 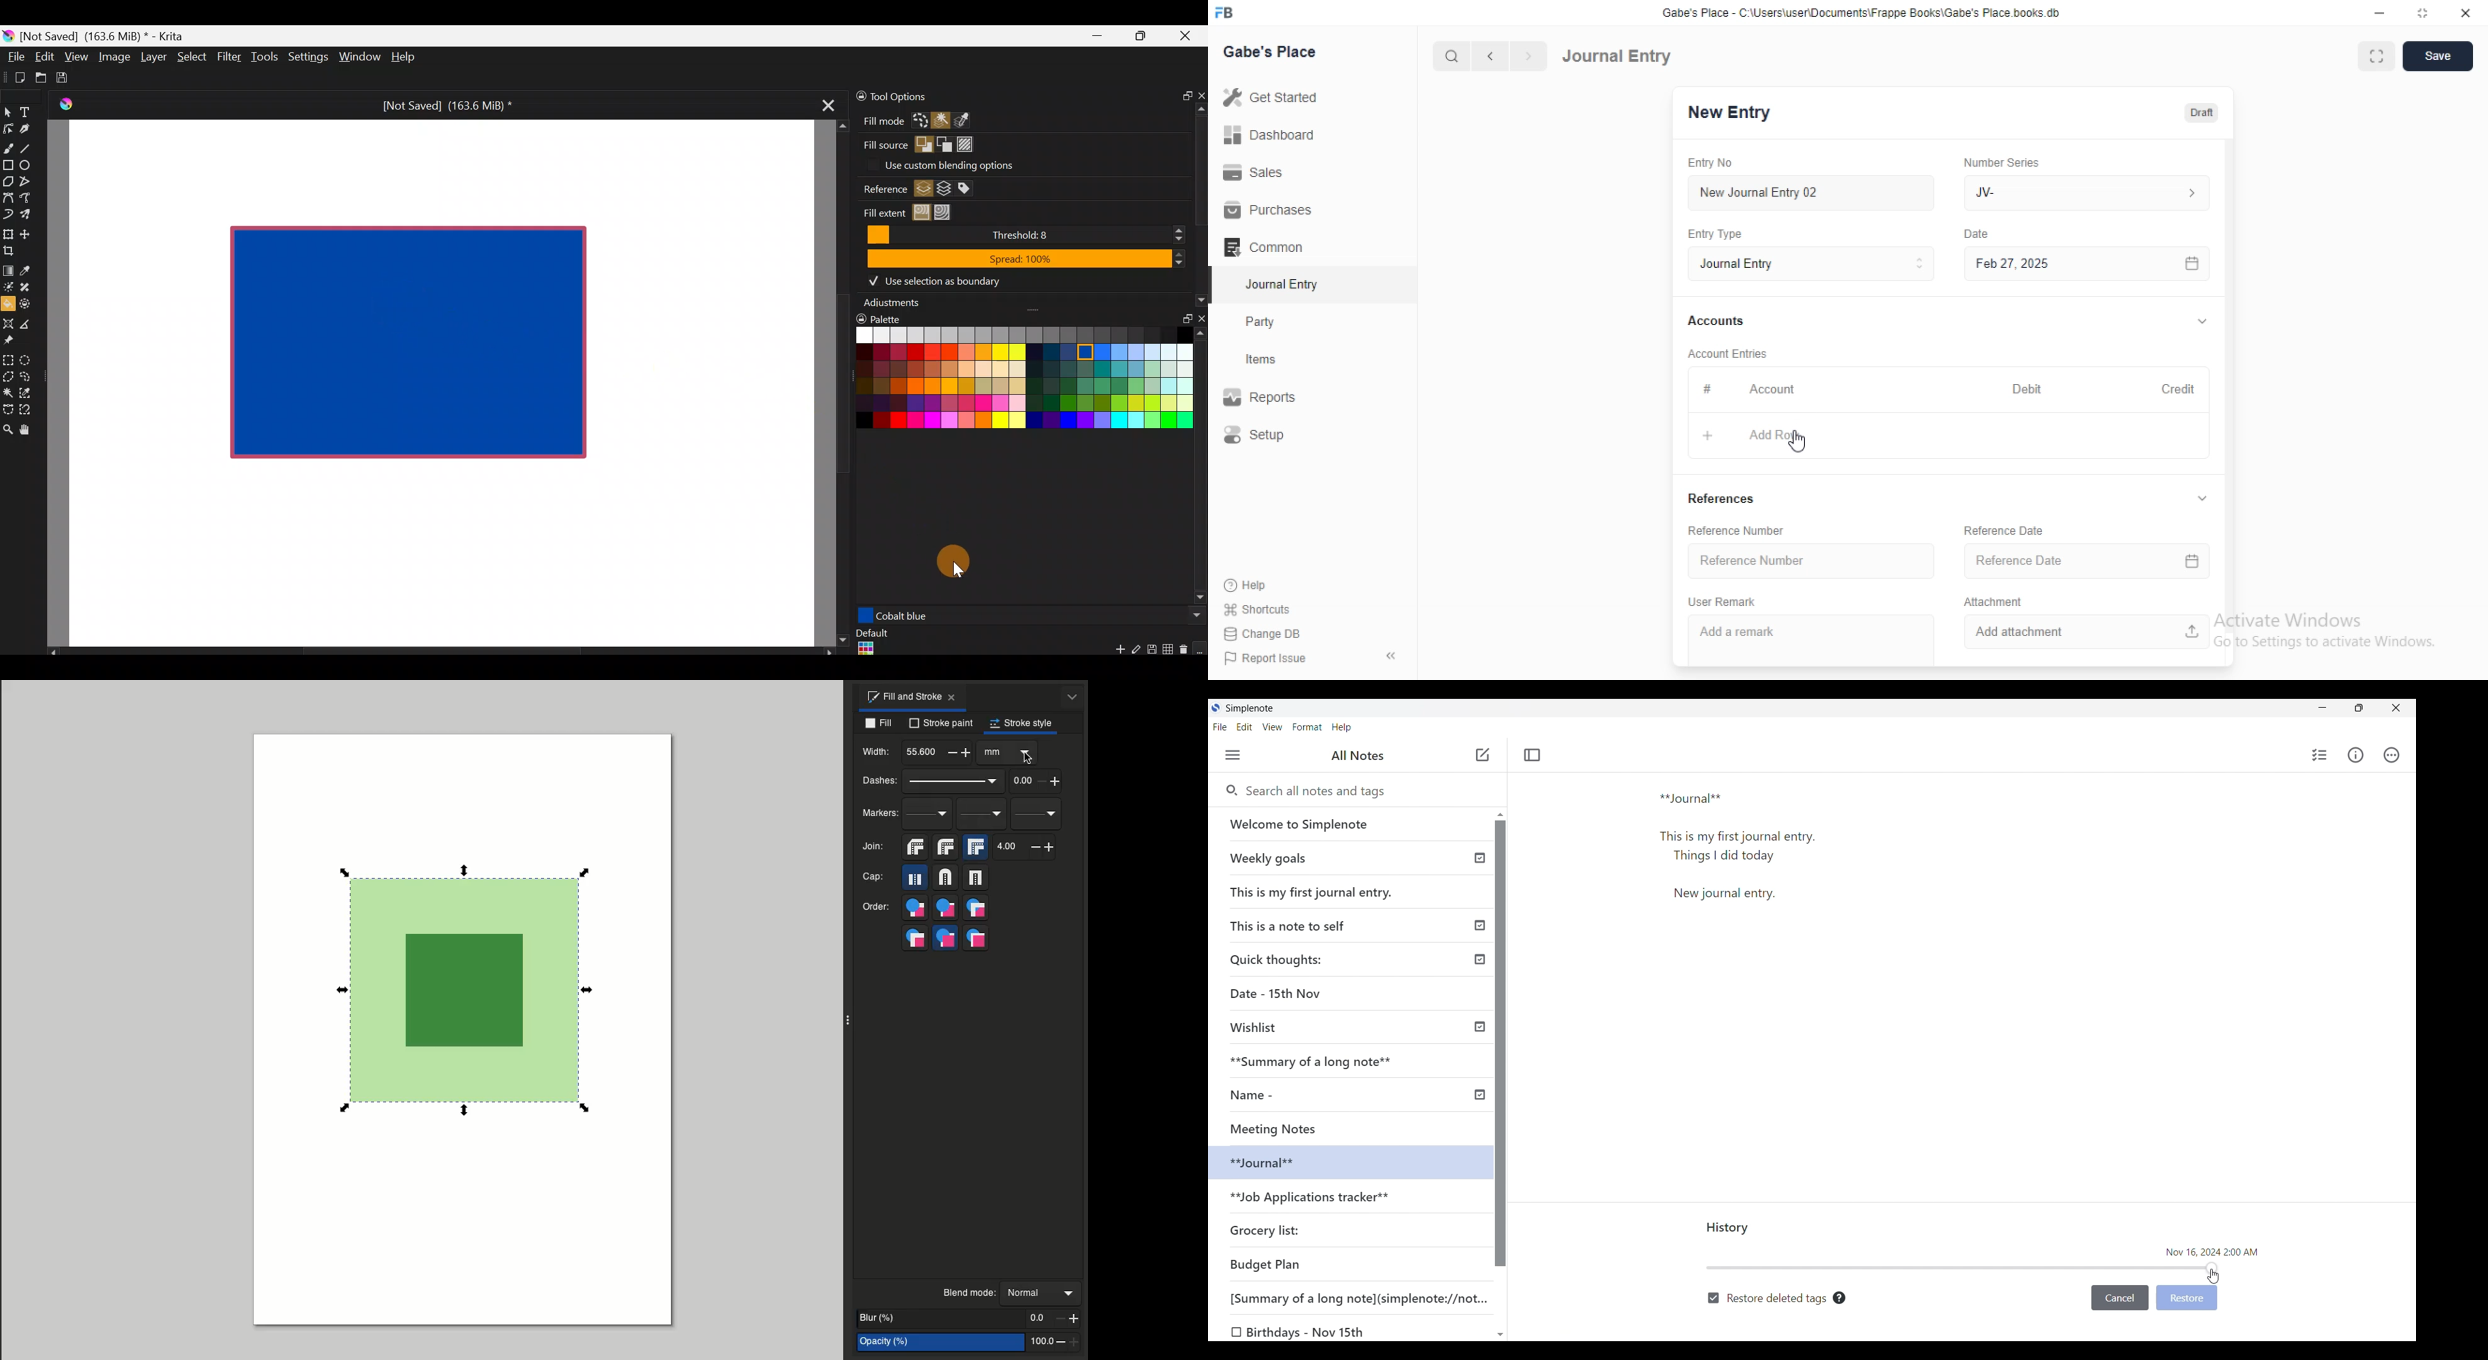 I want to click on Blur %, so click(x=939, y=1320).